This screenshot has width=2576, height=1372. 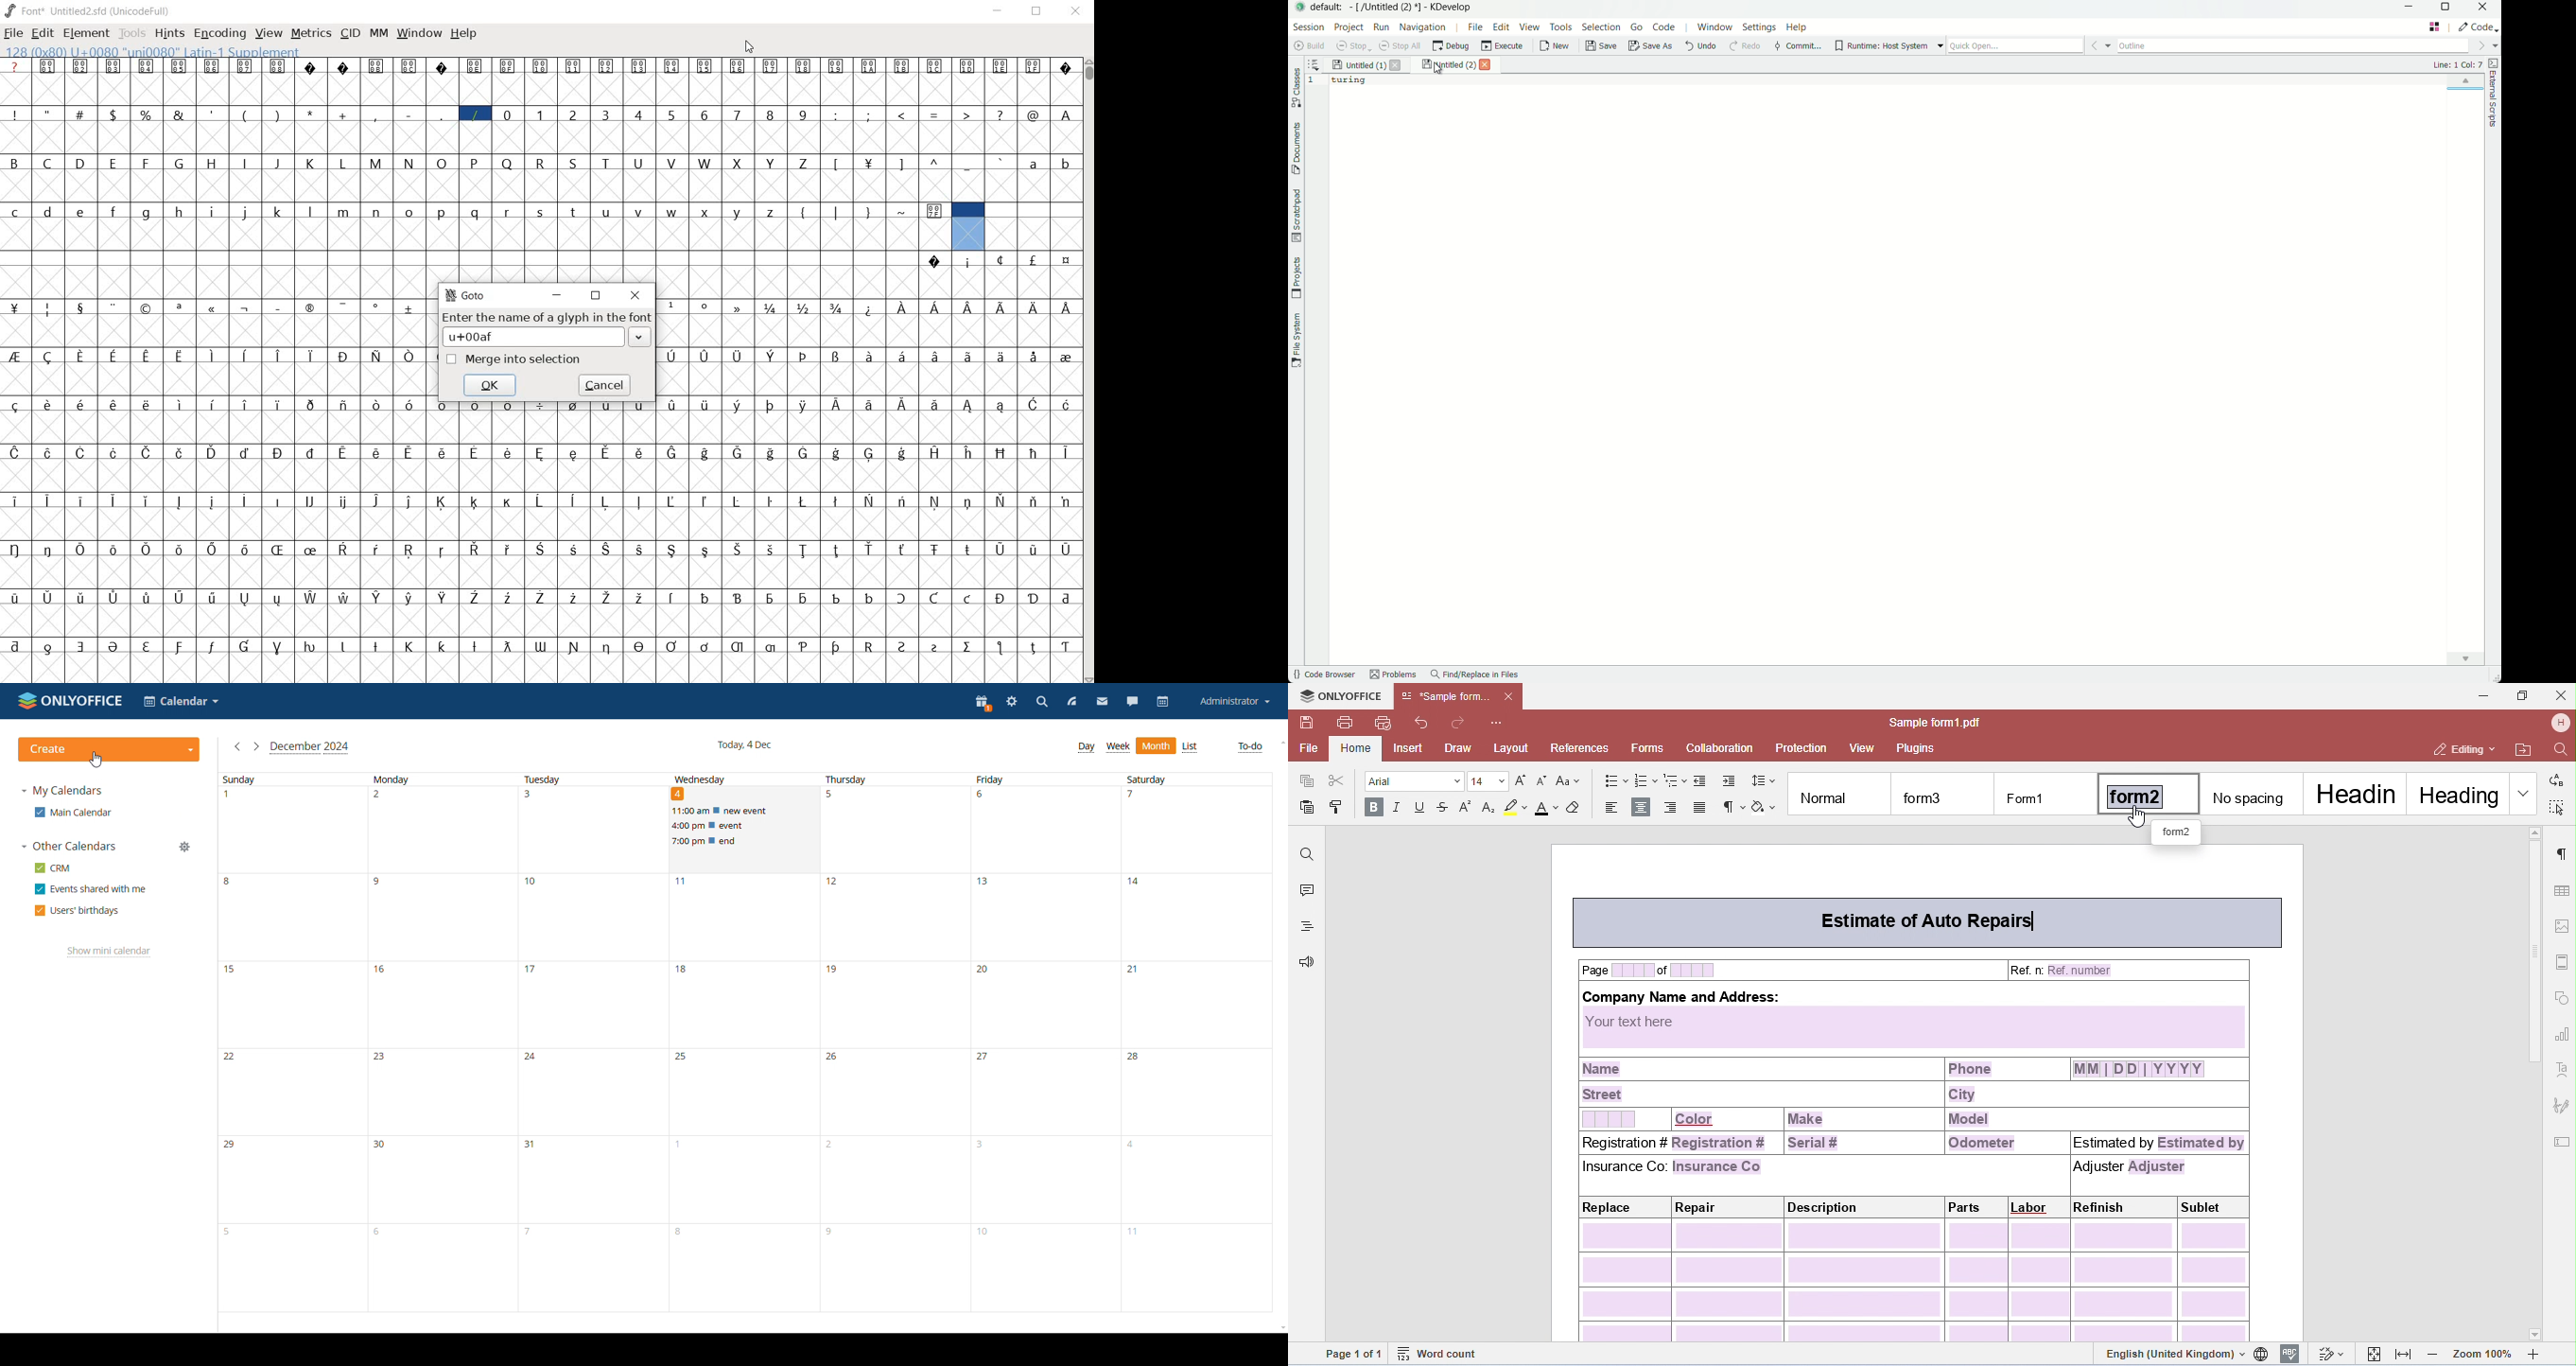 I want to click on Symbol, so click(x=82, y=308).